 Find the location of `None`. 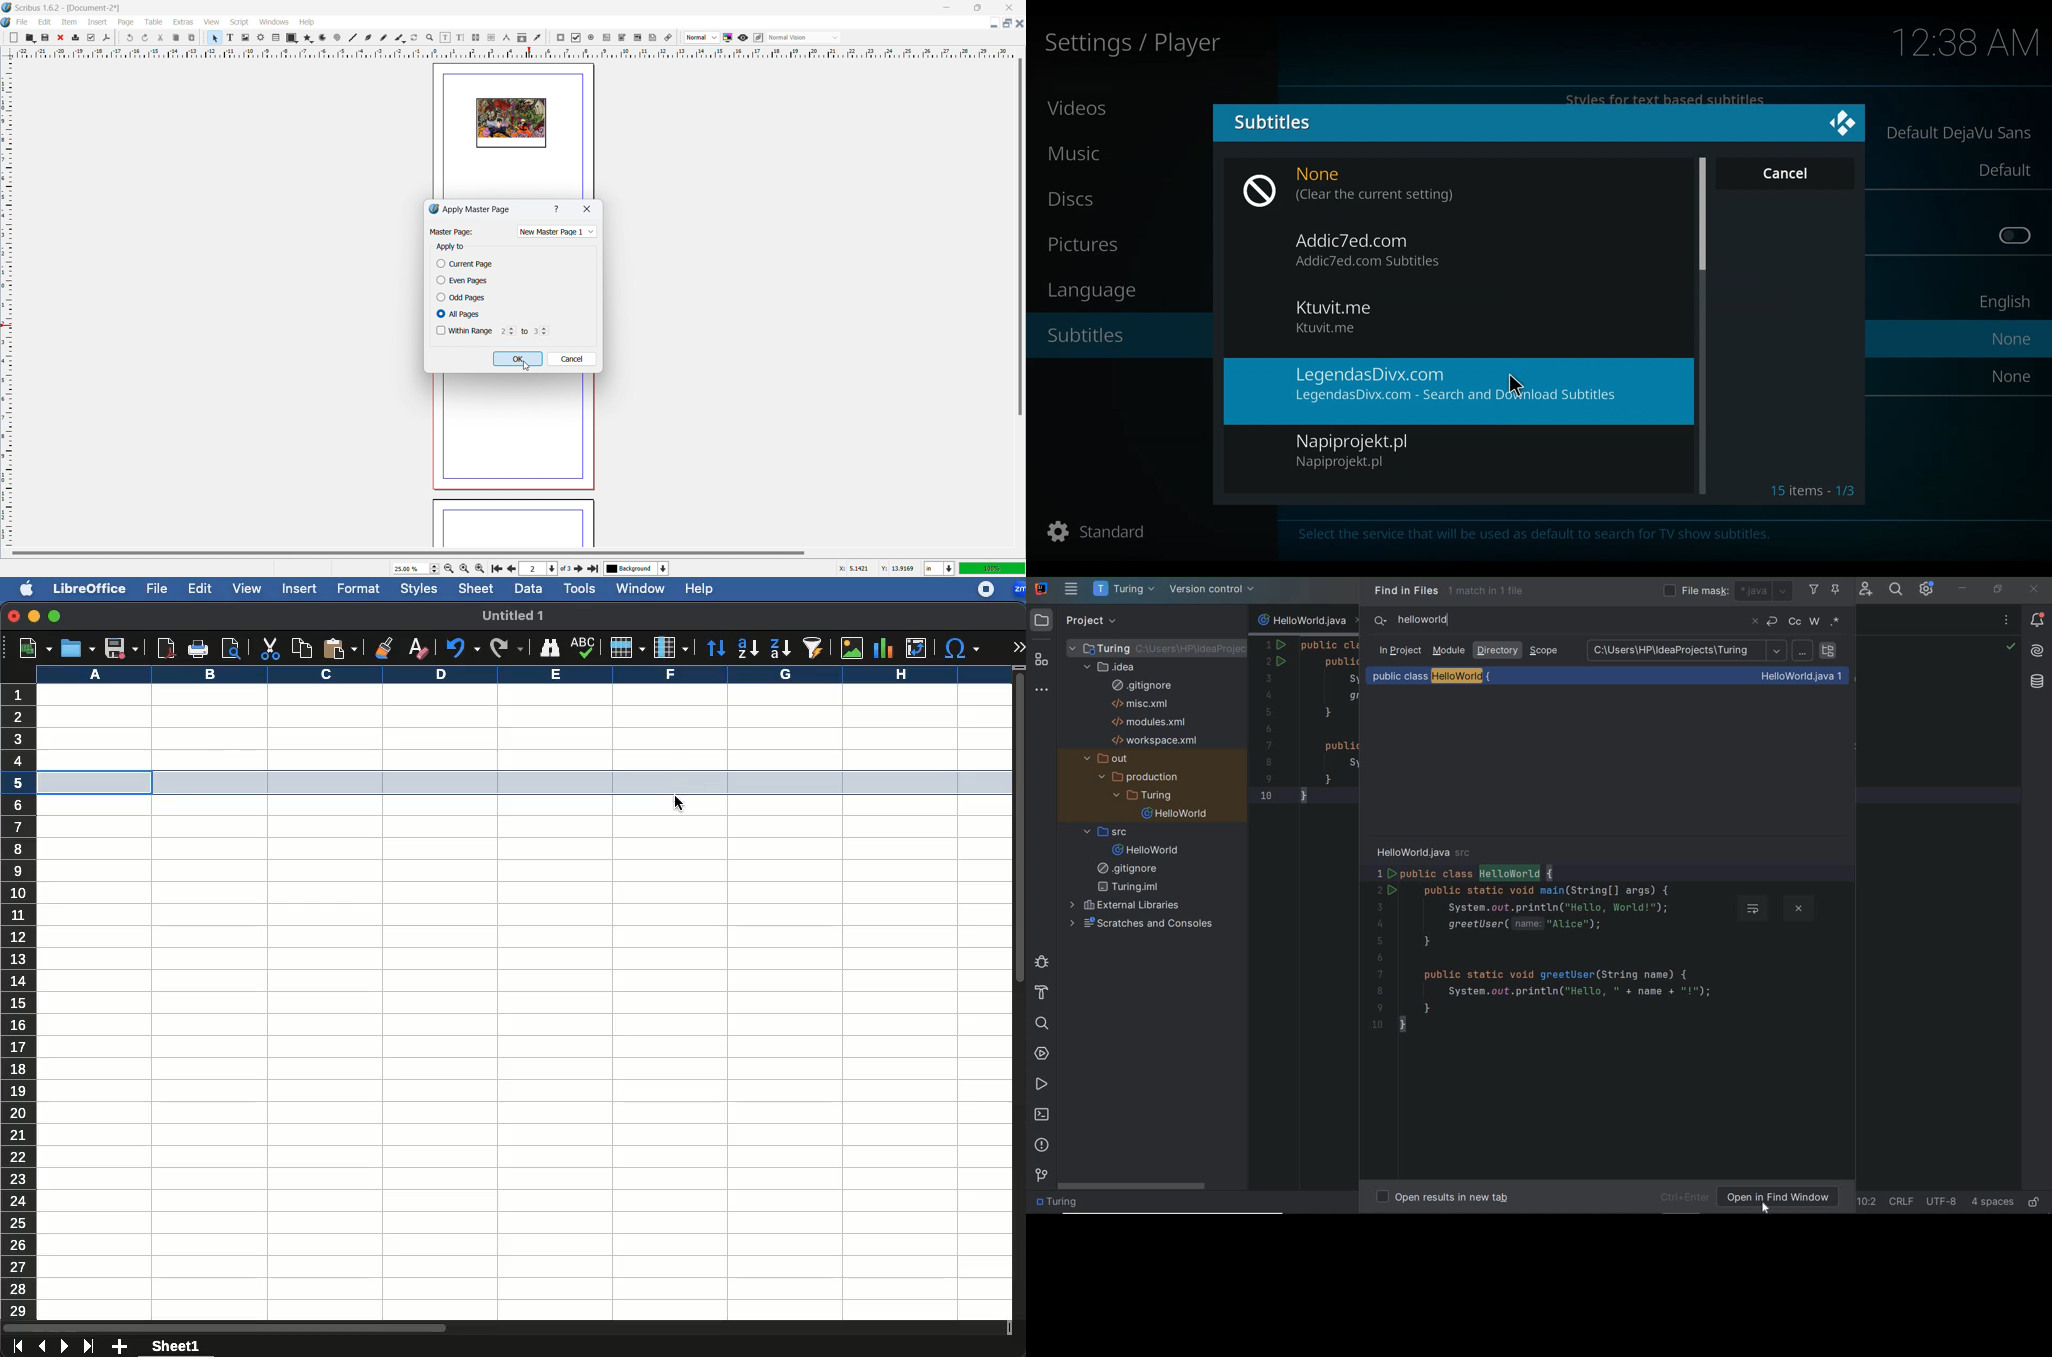

None is located at coordinates (2012, 376).